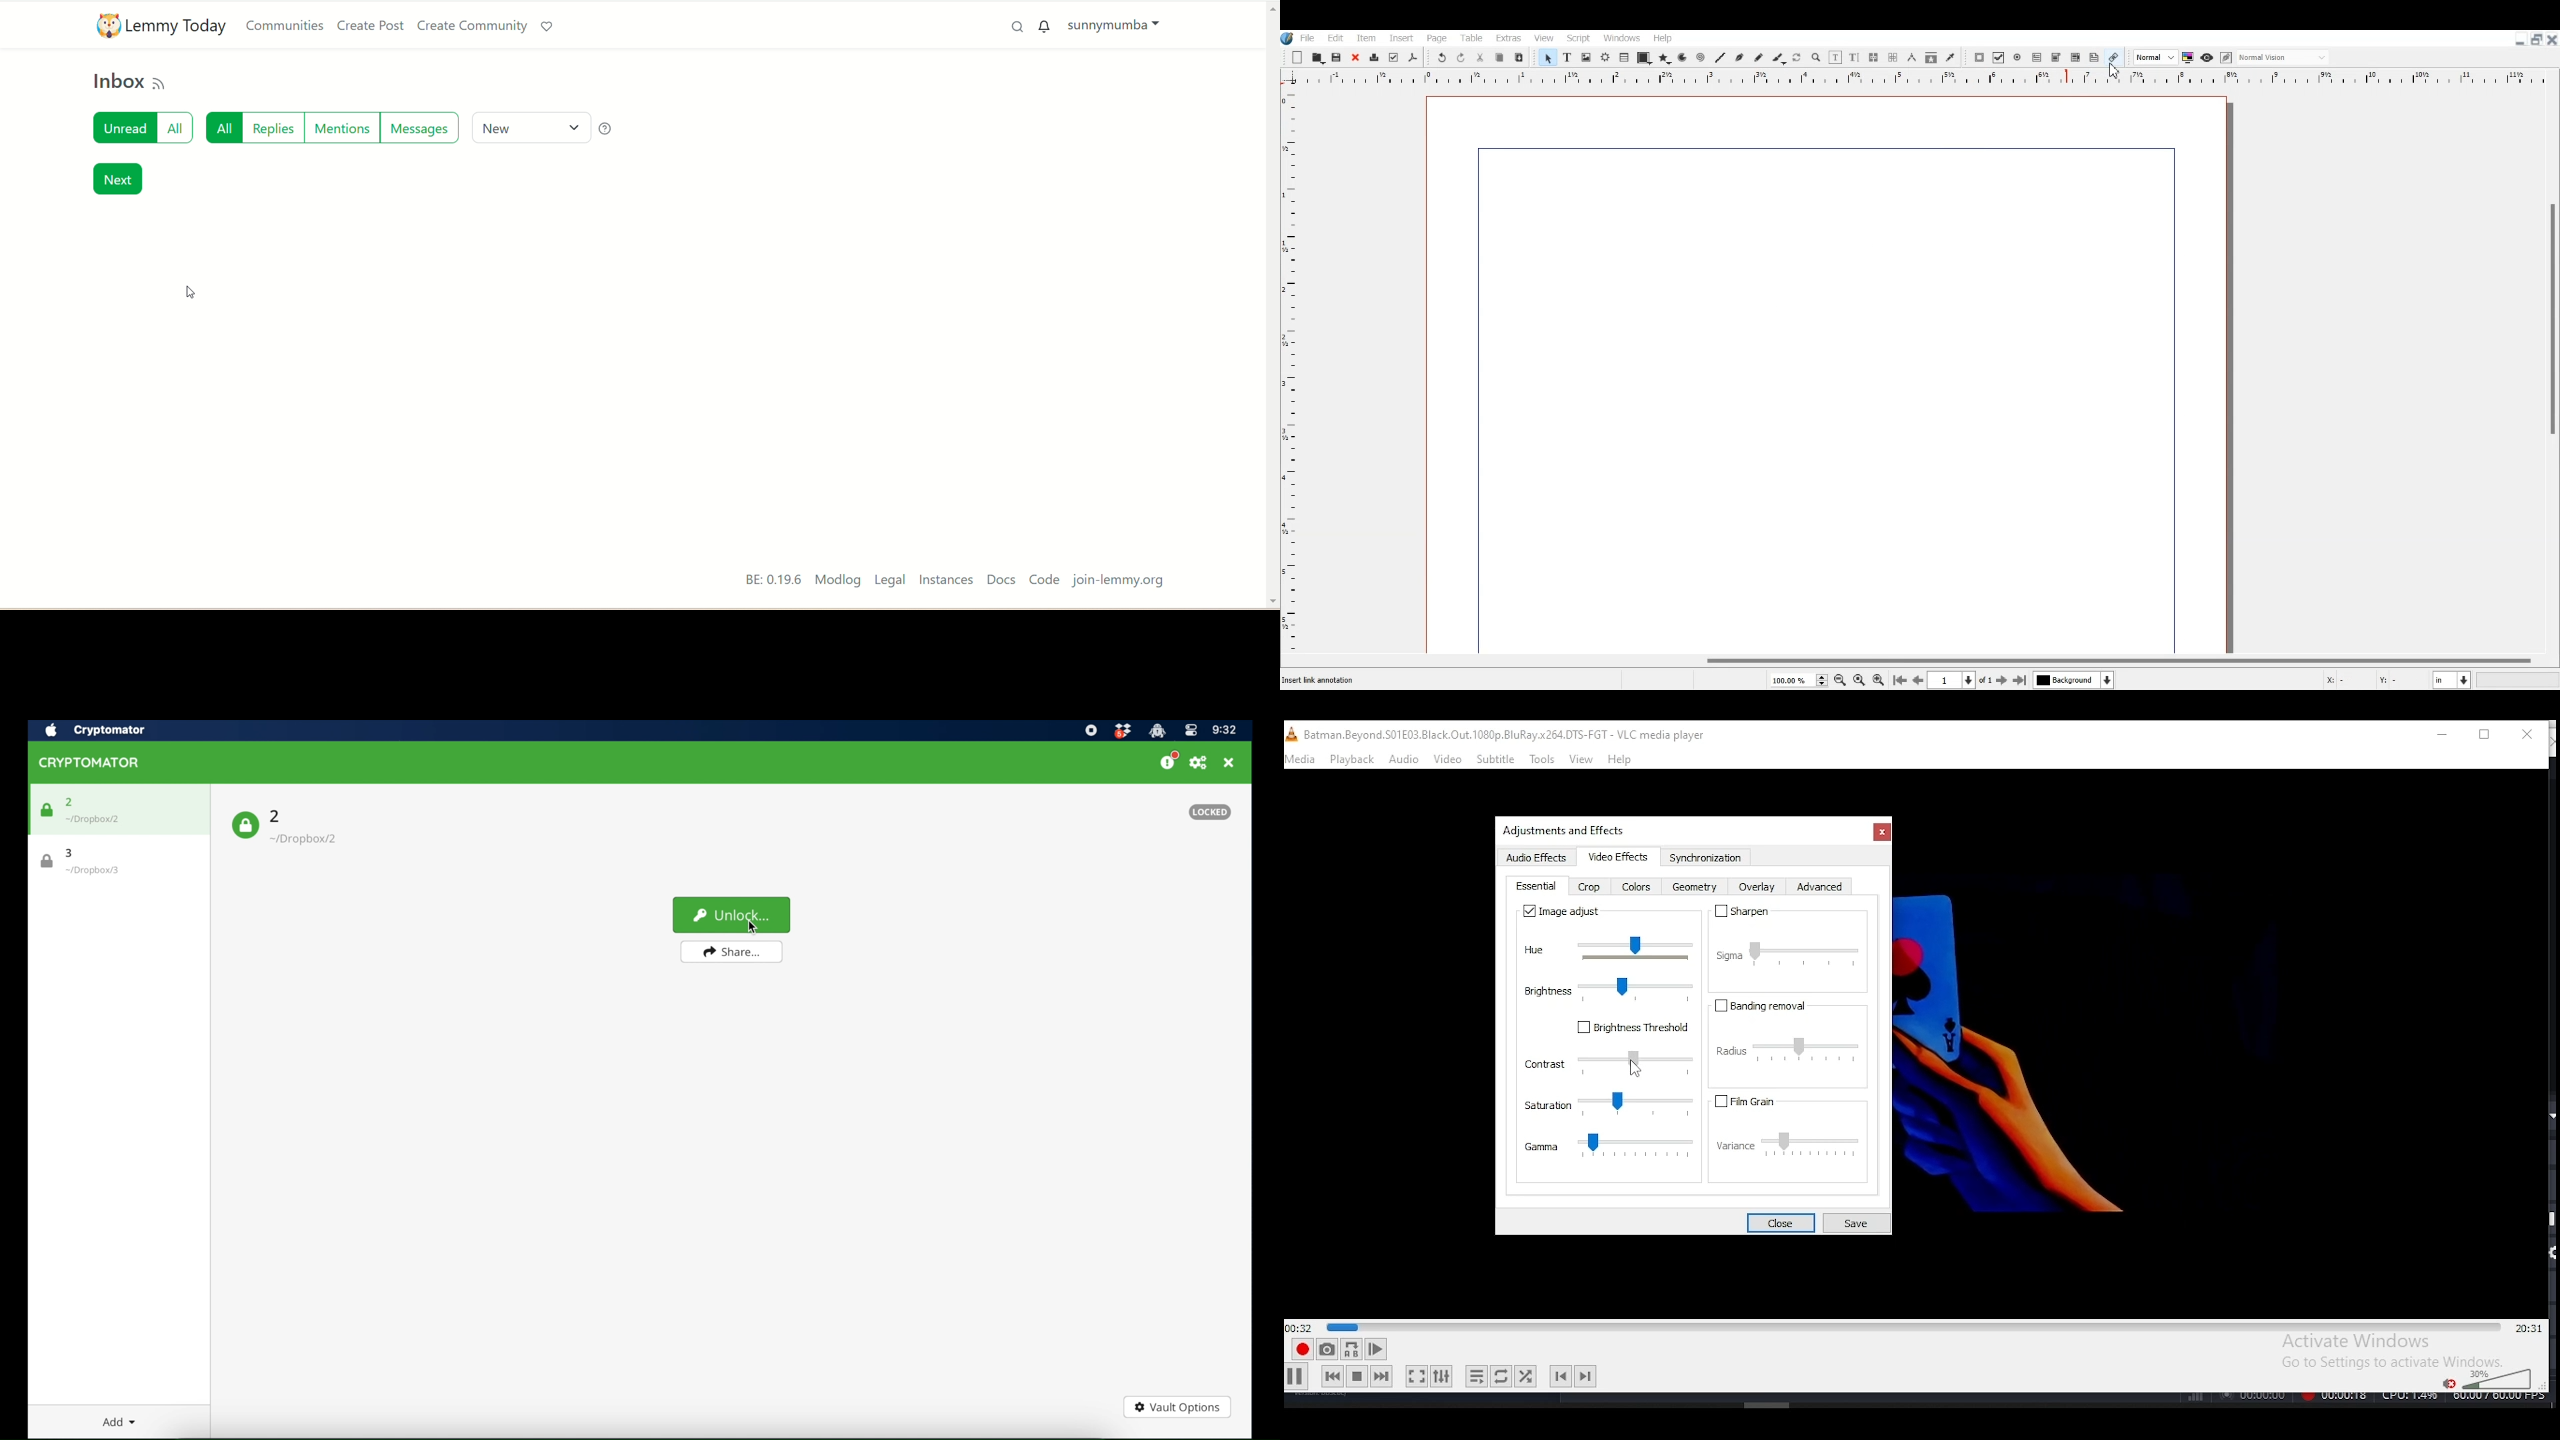 The width and height of the screenshot is (2576, 1456). I want to click on minimize, so click(2438, 734).